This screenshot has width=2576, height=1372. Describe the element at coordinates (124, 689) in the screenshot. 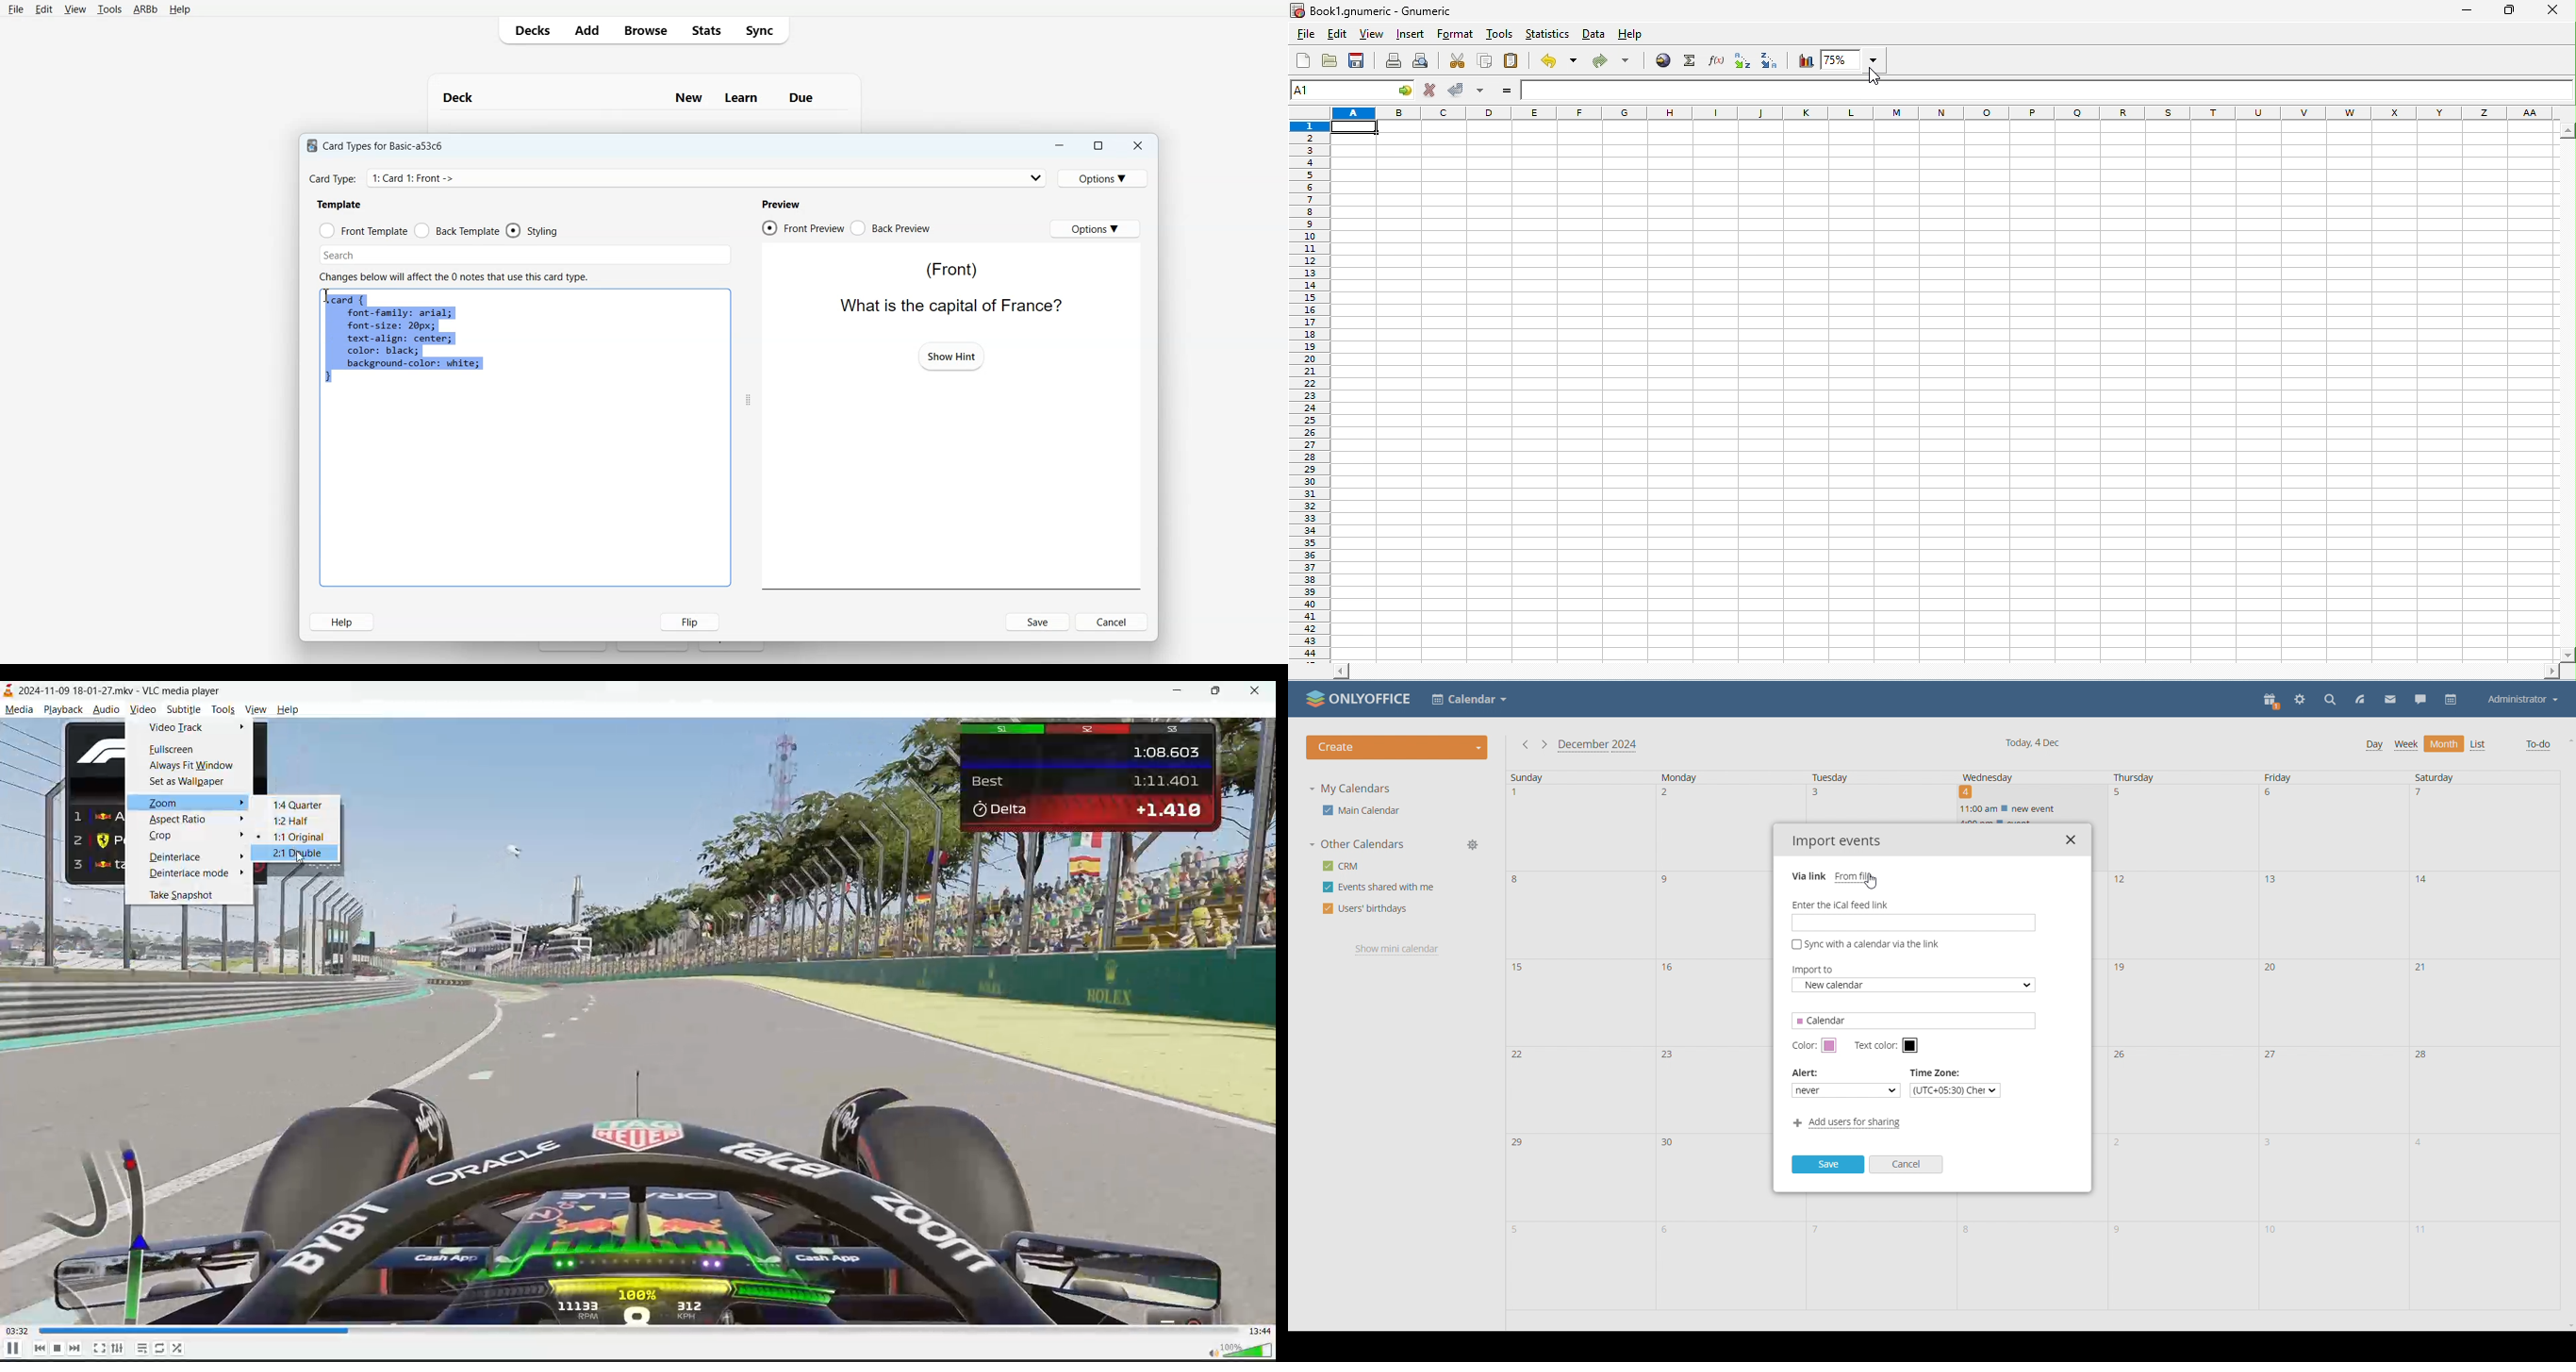

I see `track name and app name` at that location.